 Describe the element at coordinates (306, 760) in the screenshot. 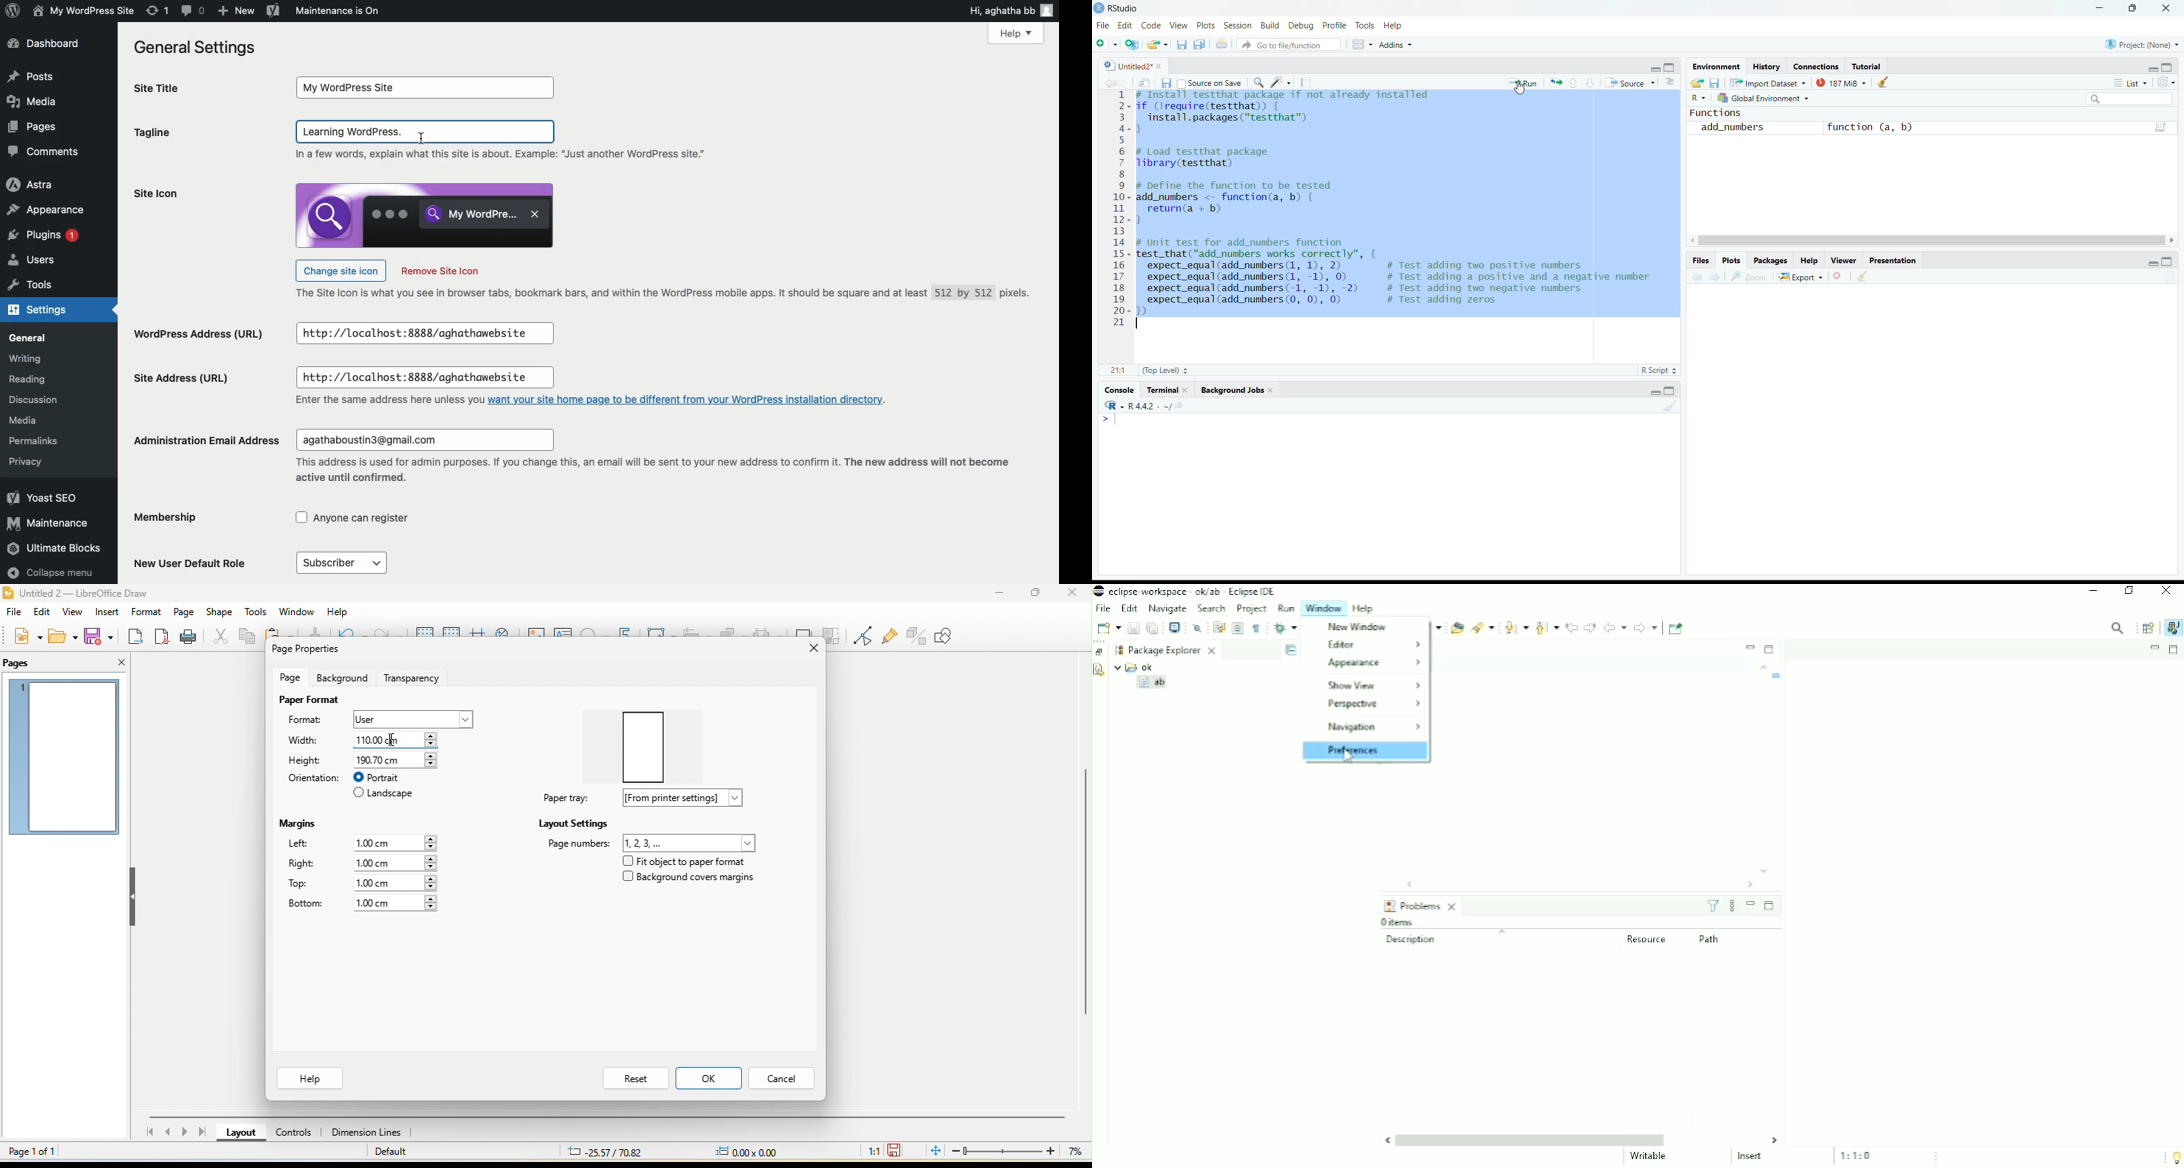

I see `height` at that location.